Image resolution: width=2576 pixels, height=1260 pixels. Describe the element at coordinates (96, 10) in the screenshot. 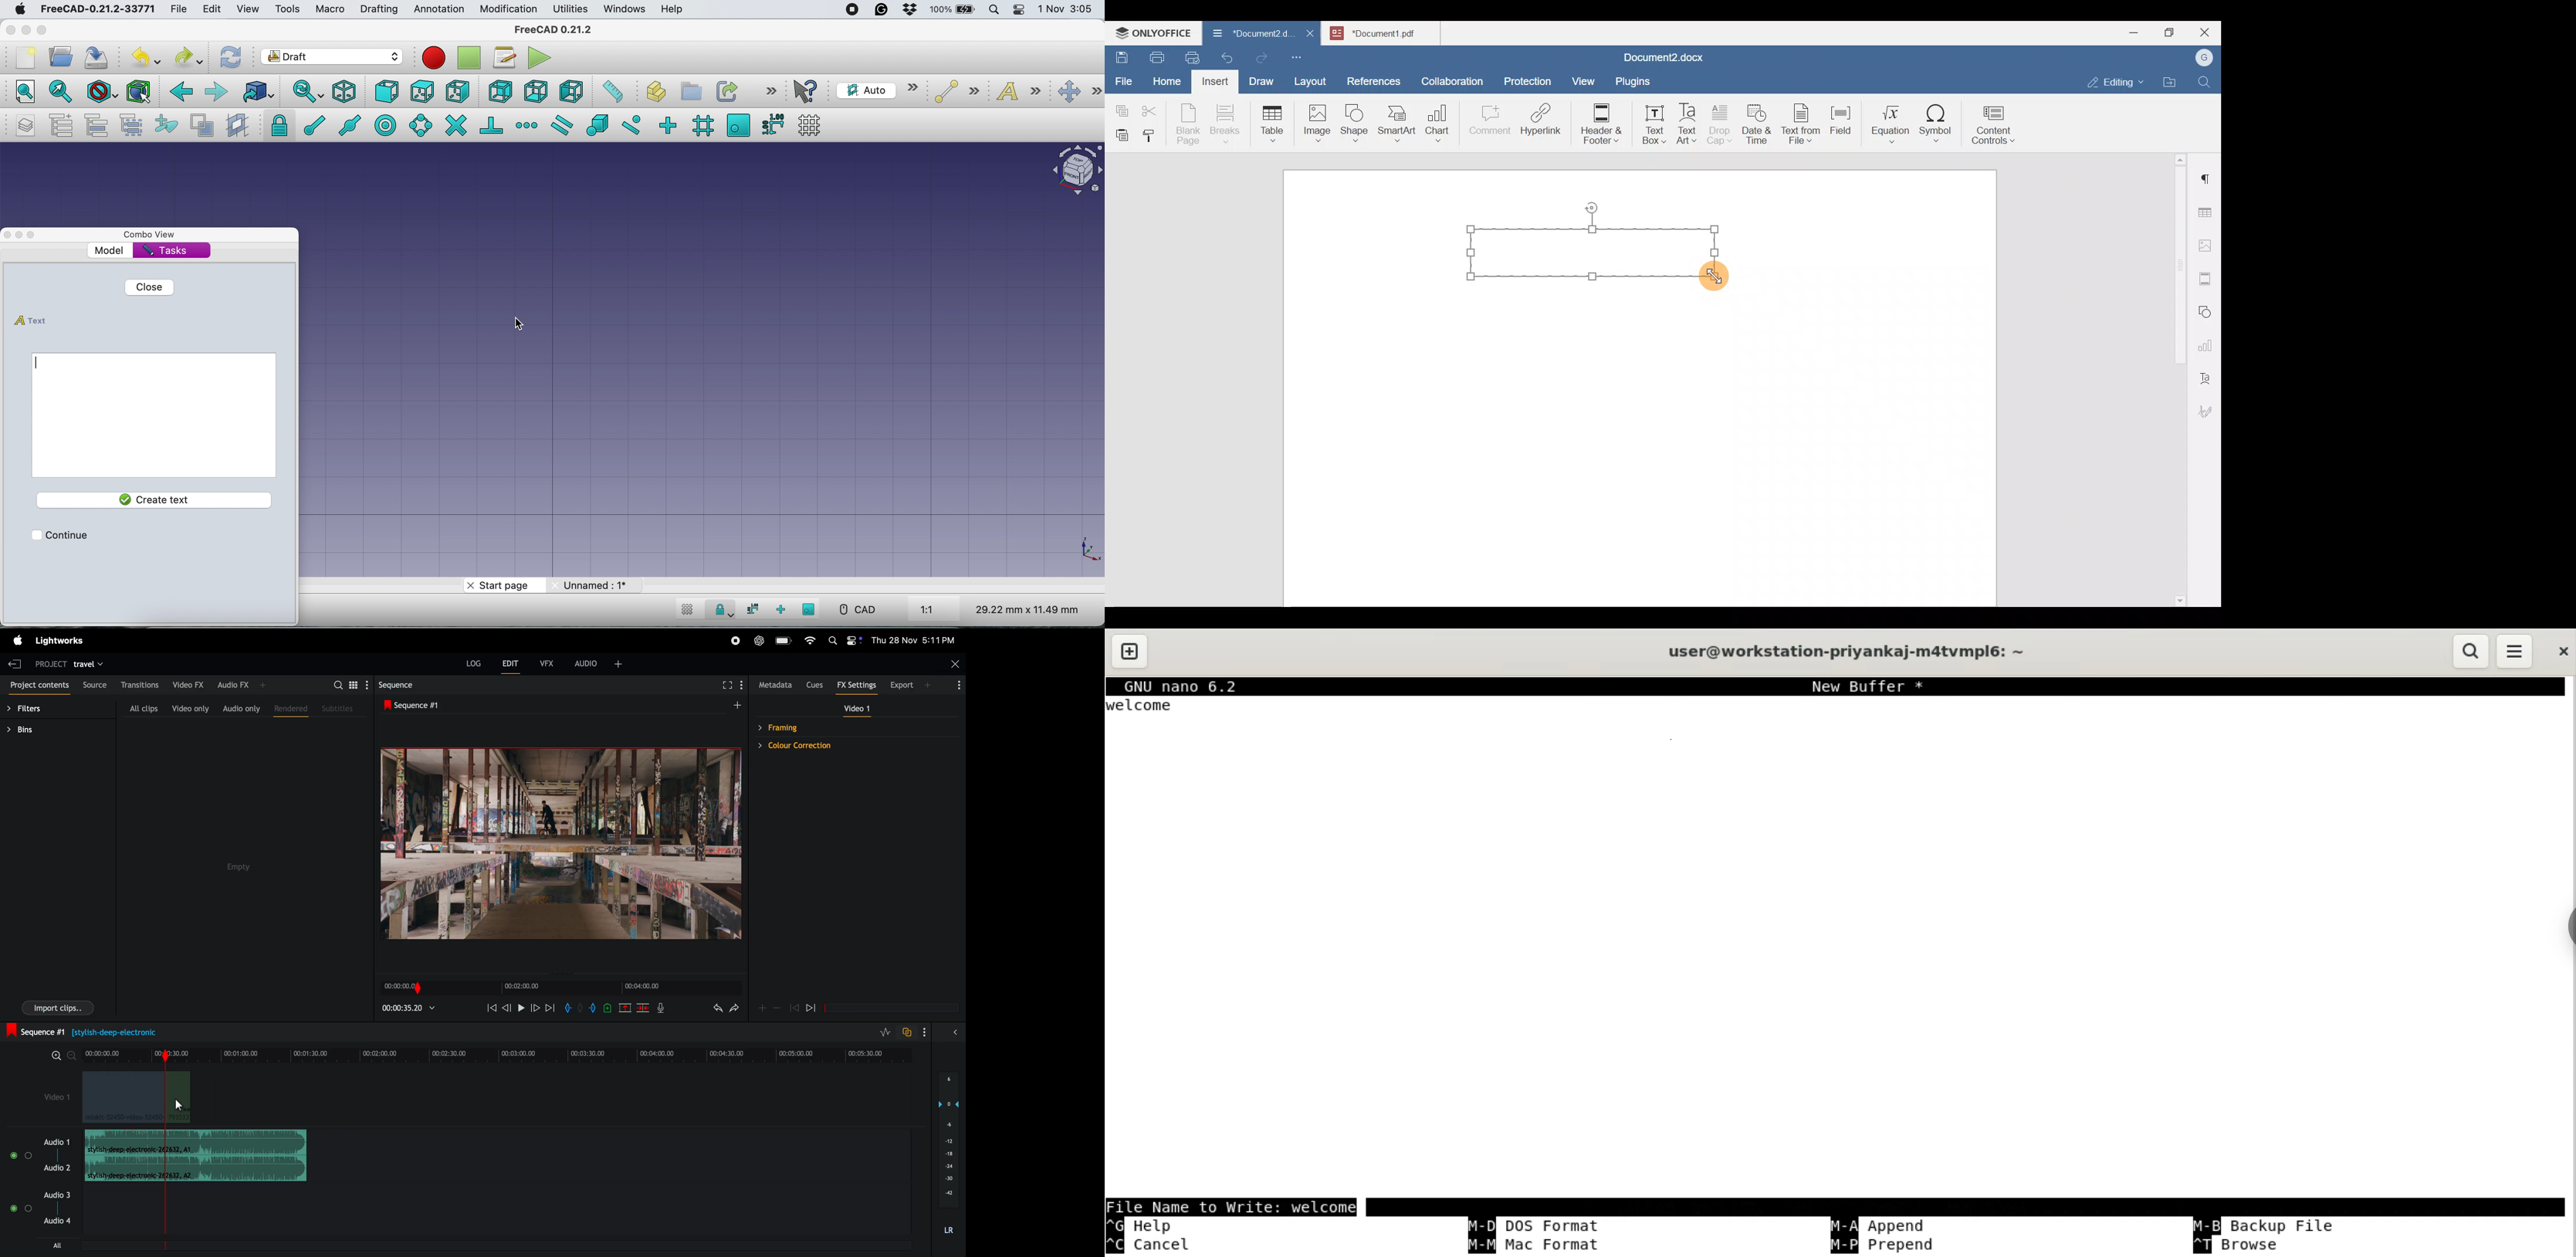

I see `freecad` at that location.